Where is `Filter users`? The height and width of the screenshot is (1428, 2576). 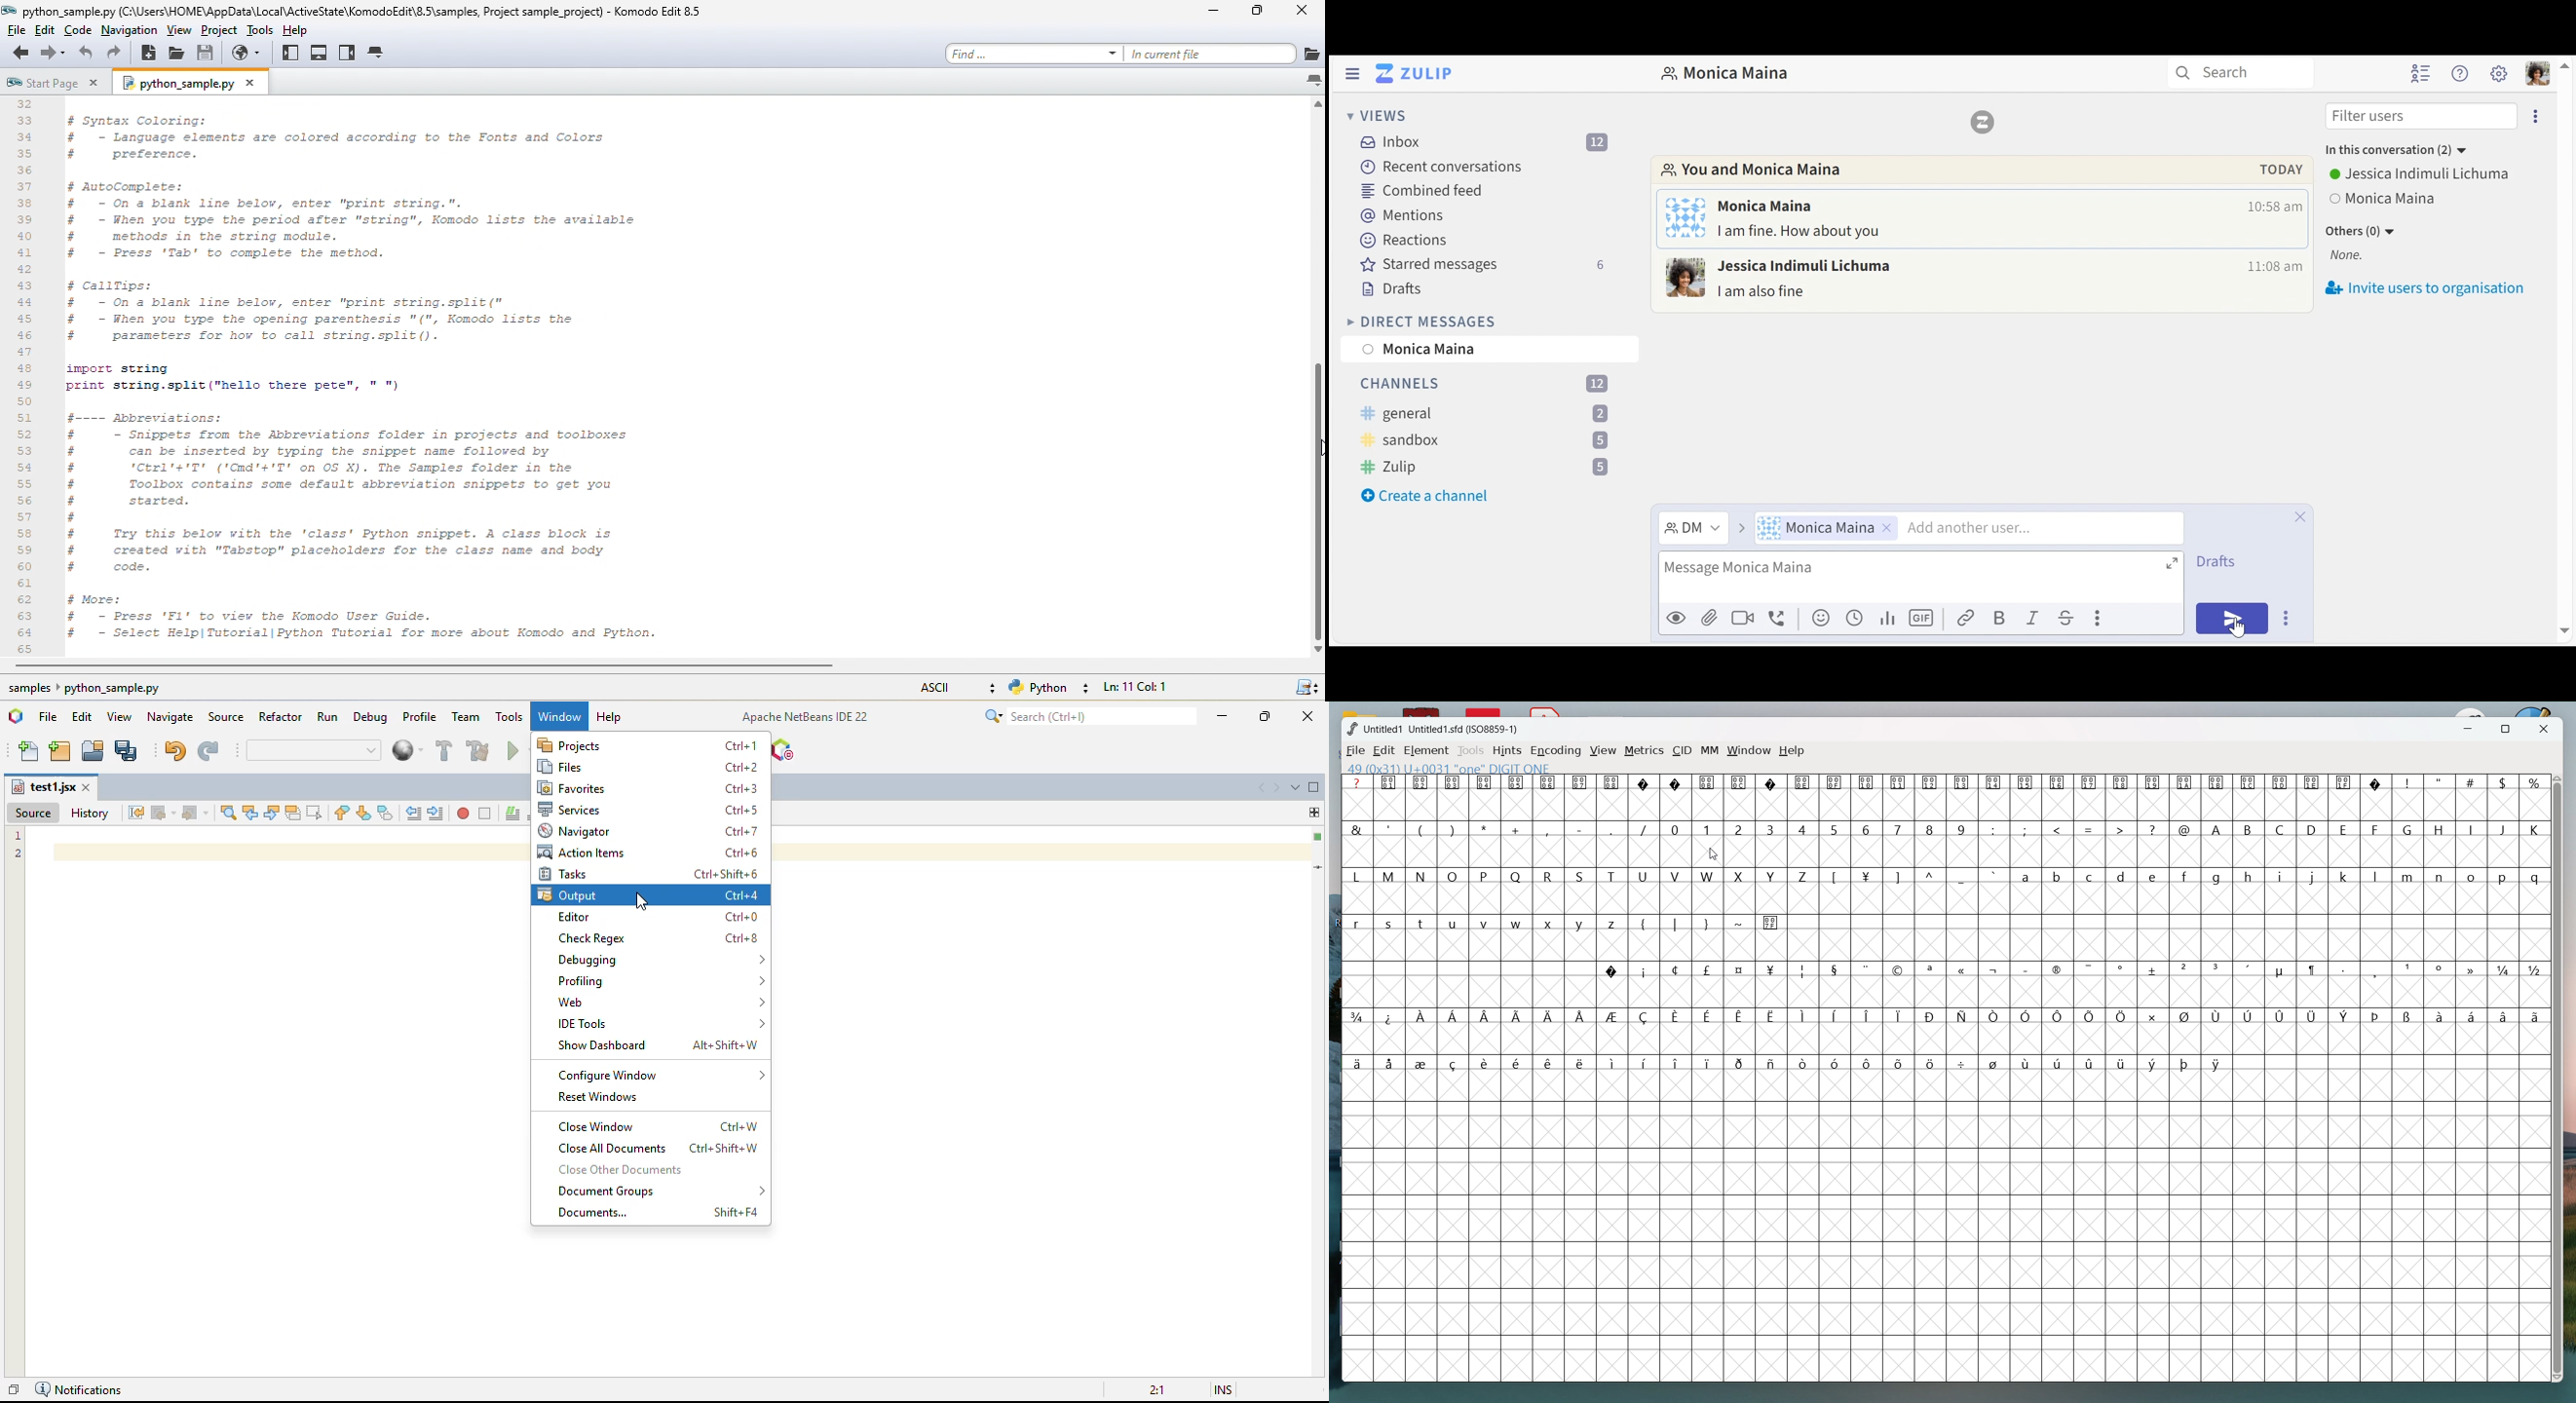
Filter users is located at coordinates (2421, 117).